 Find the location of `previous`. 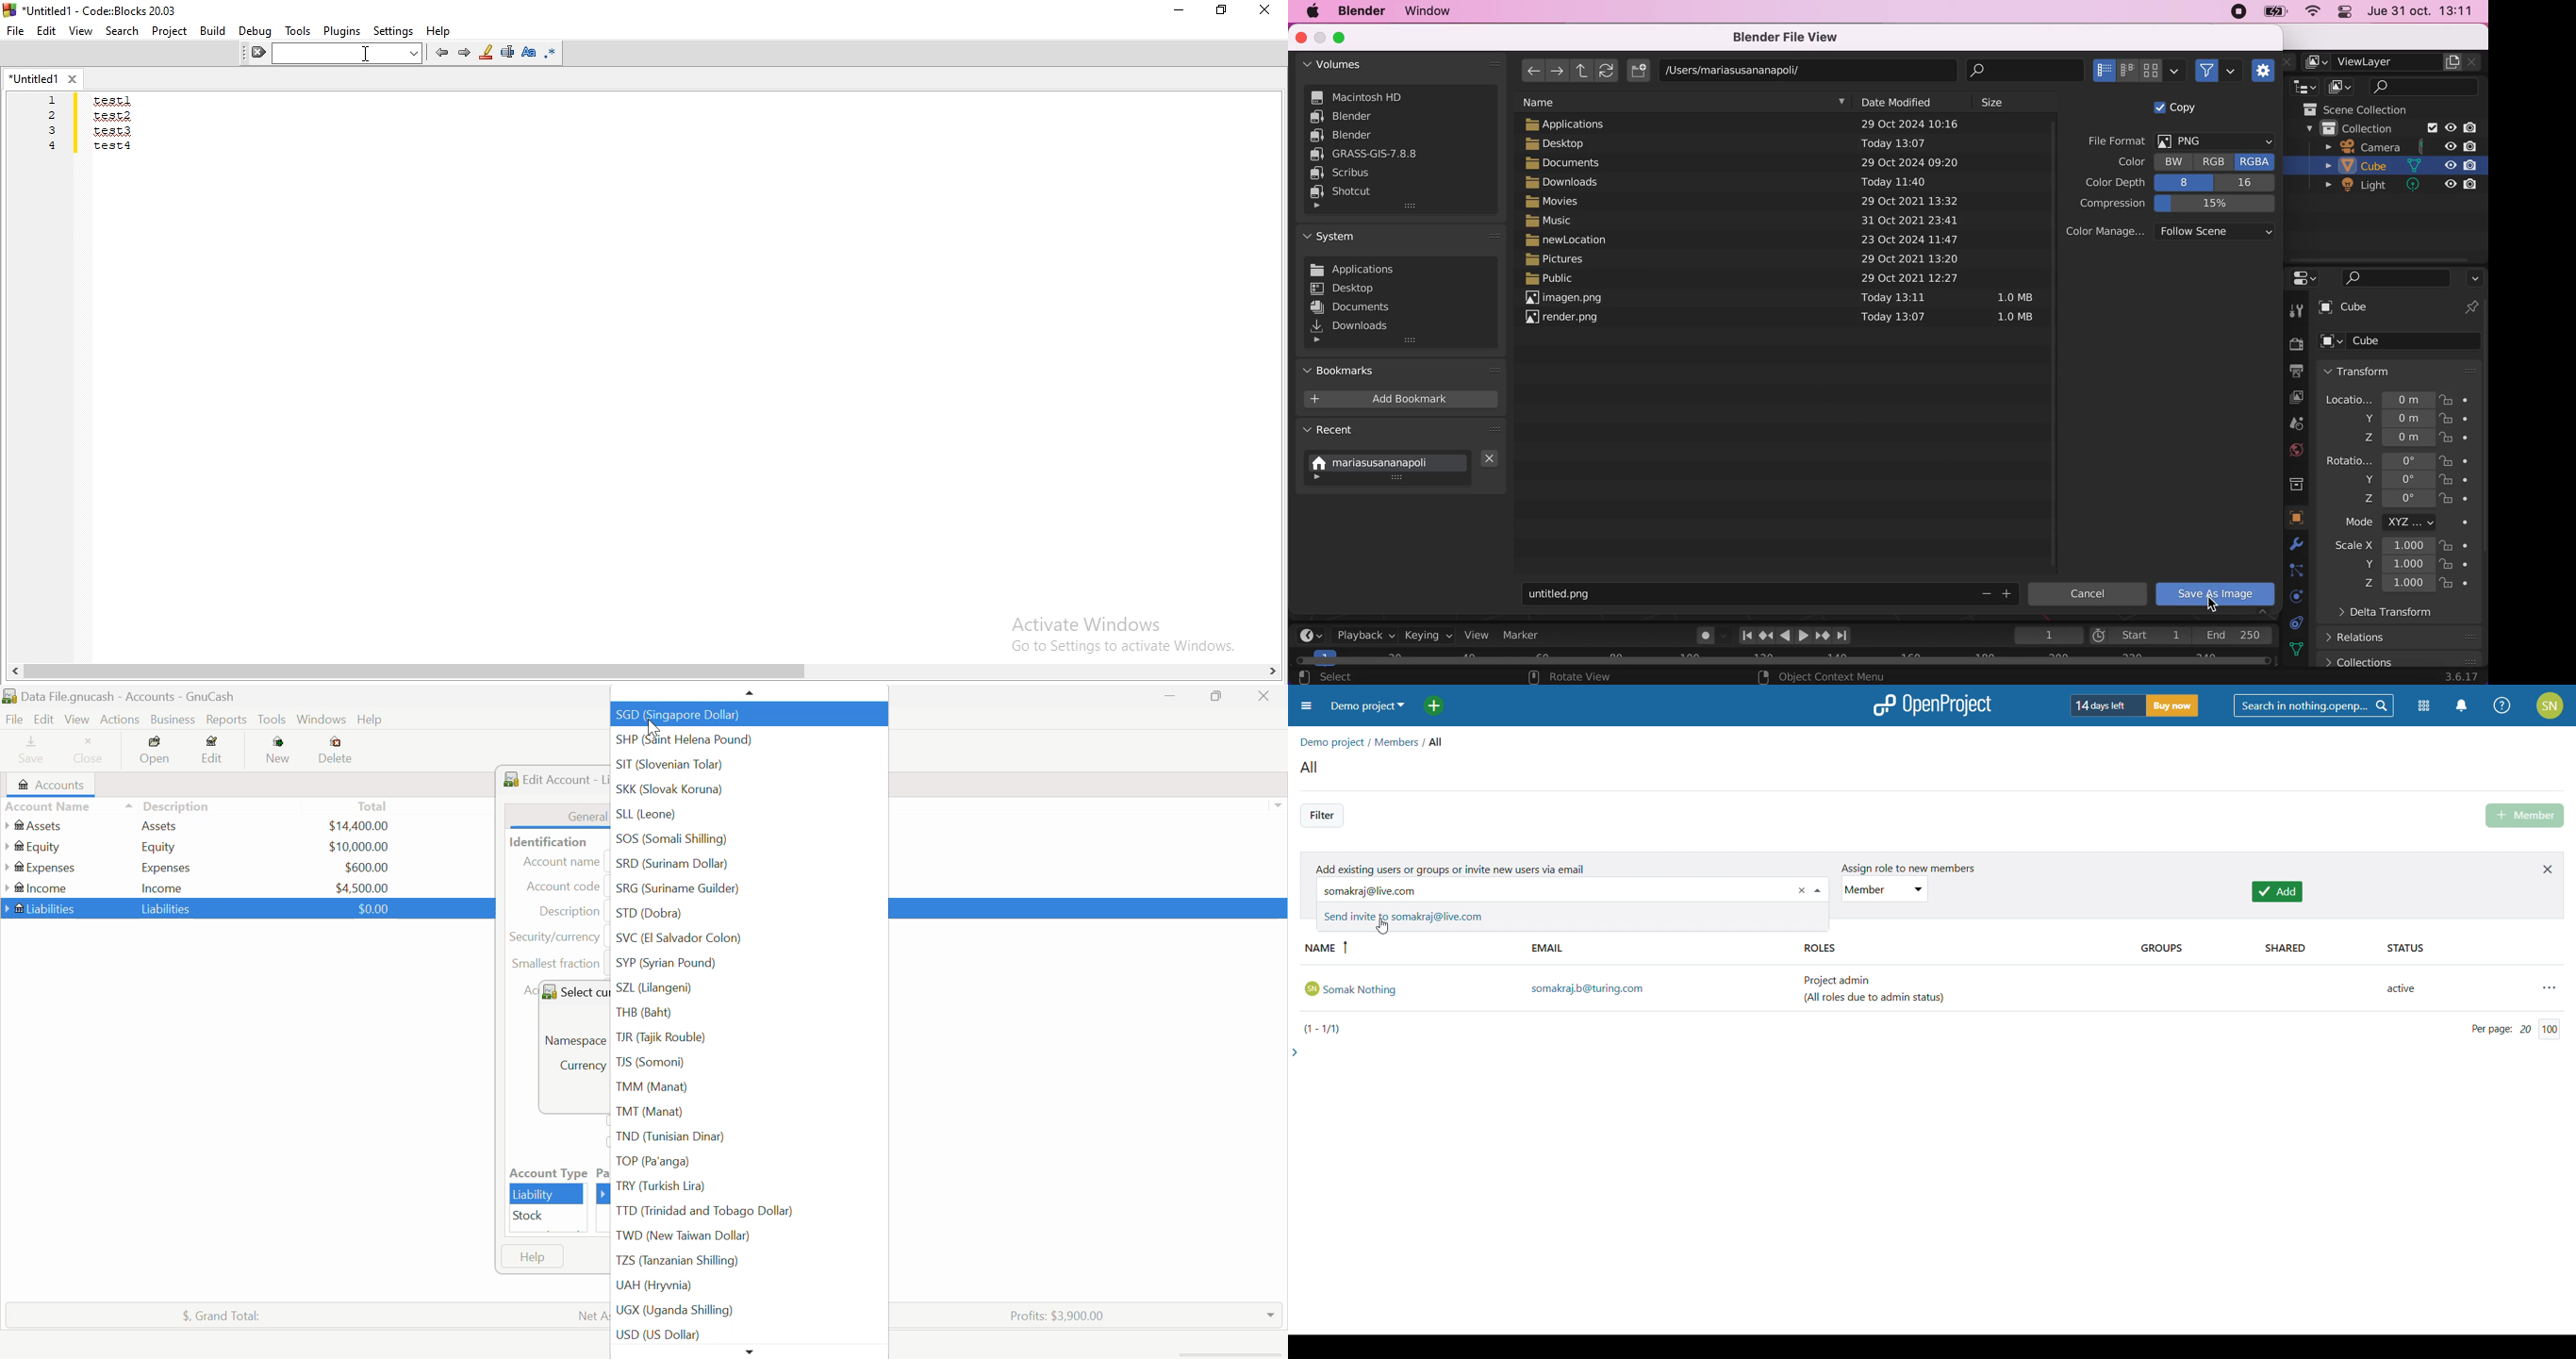

previous is located at coordinates (439, 53).